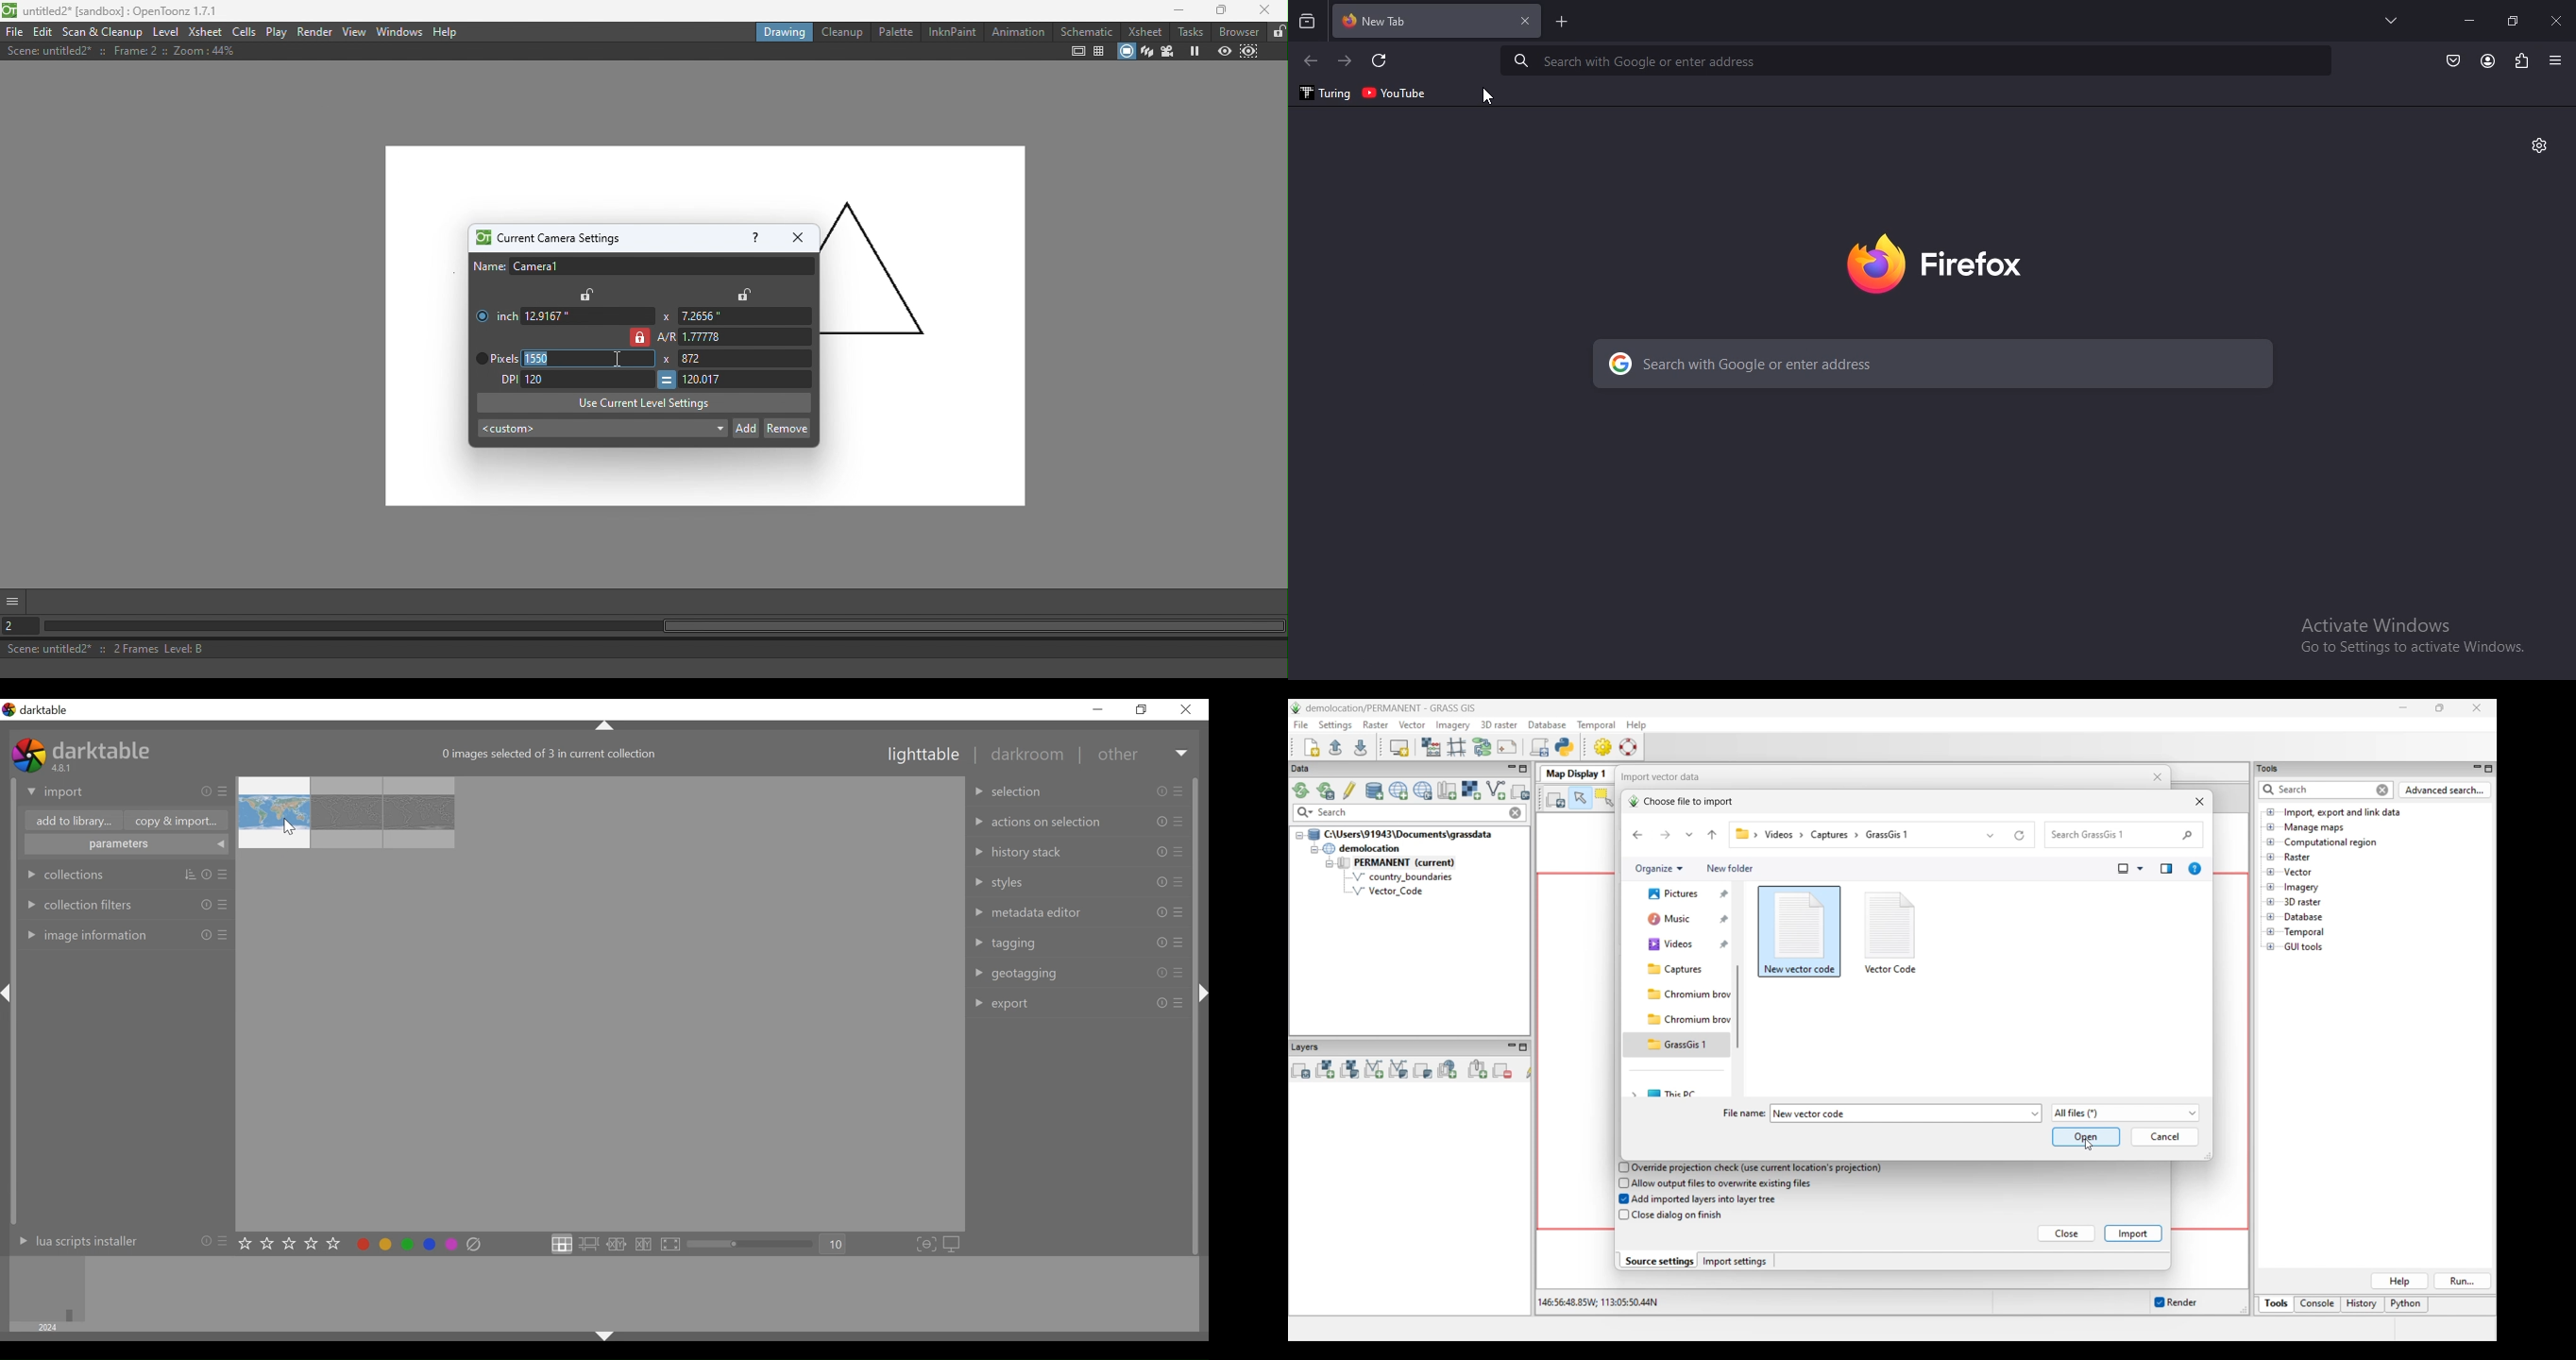 Image resolution: width=2576 pixels, height=1372 pixels. I want to click on Edit, so click(42, 32).